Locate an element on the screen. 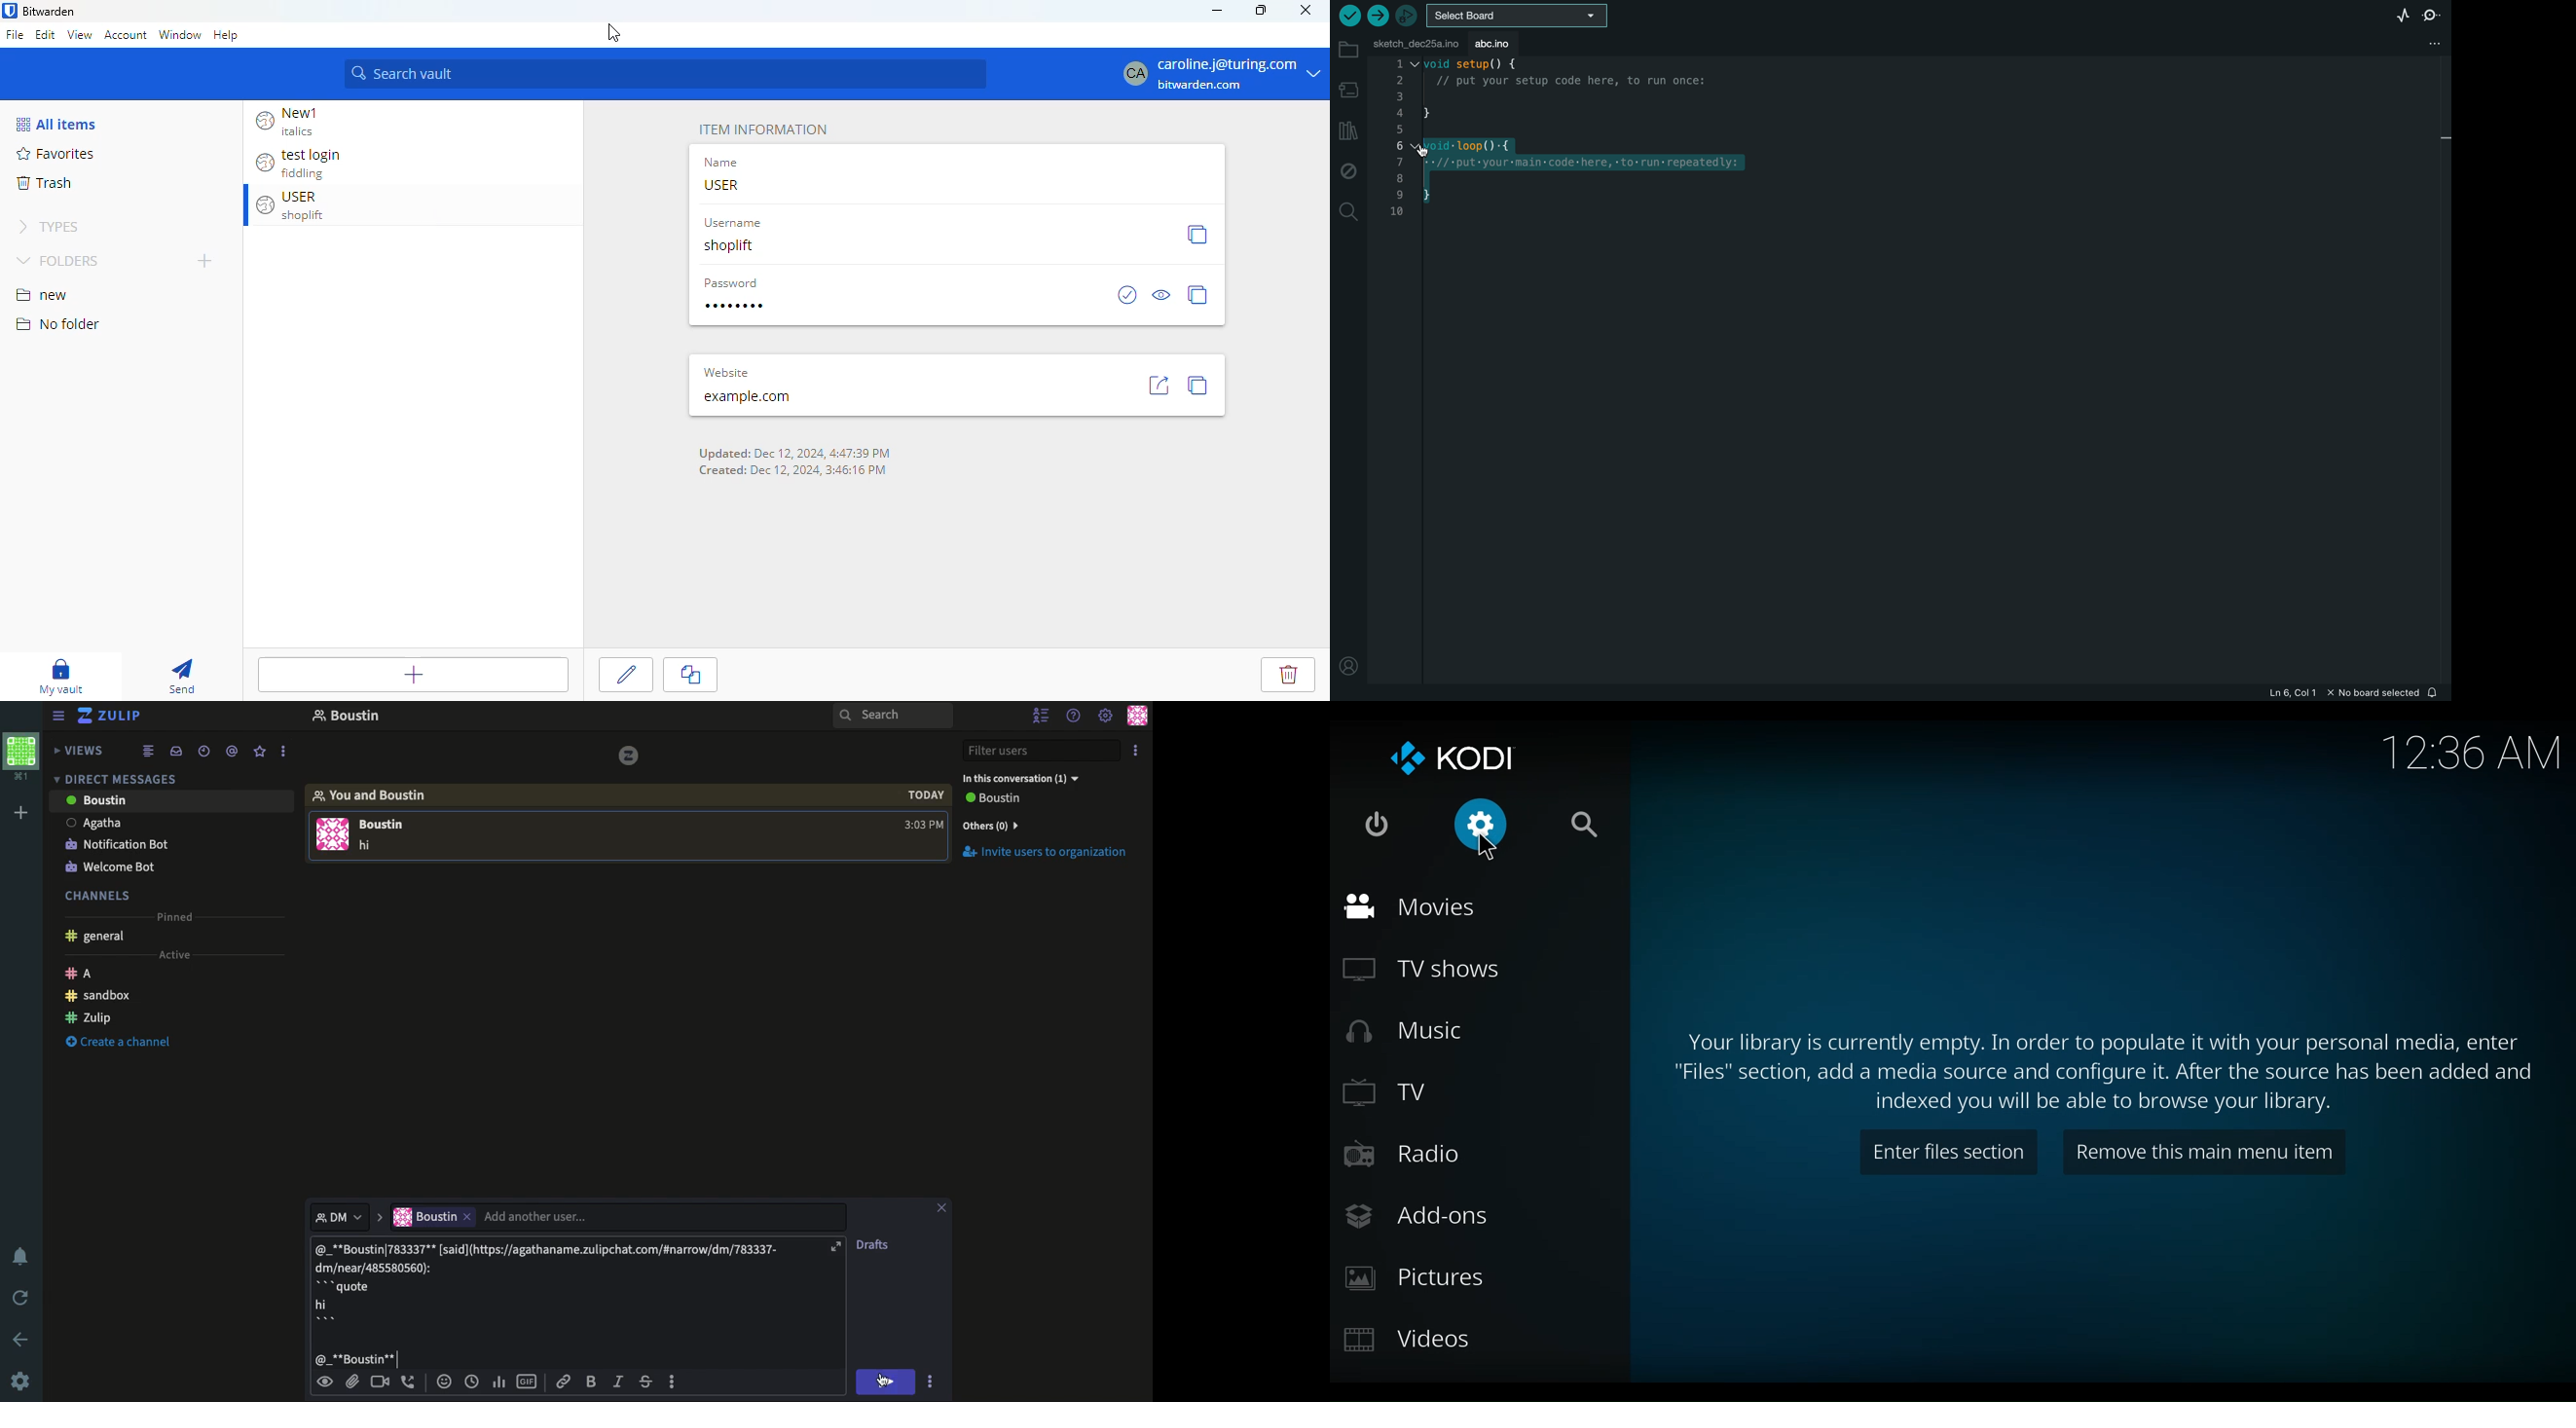 The height and width of the screenshot is (1428, 2576). User is located at coordinates (169, 821).